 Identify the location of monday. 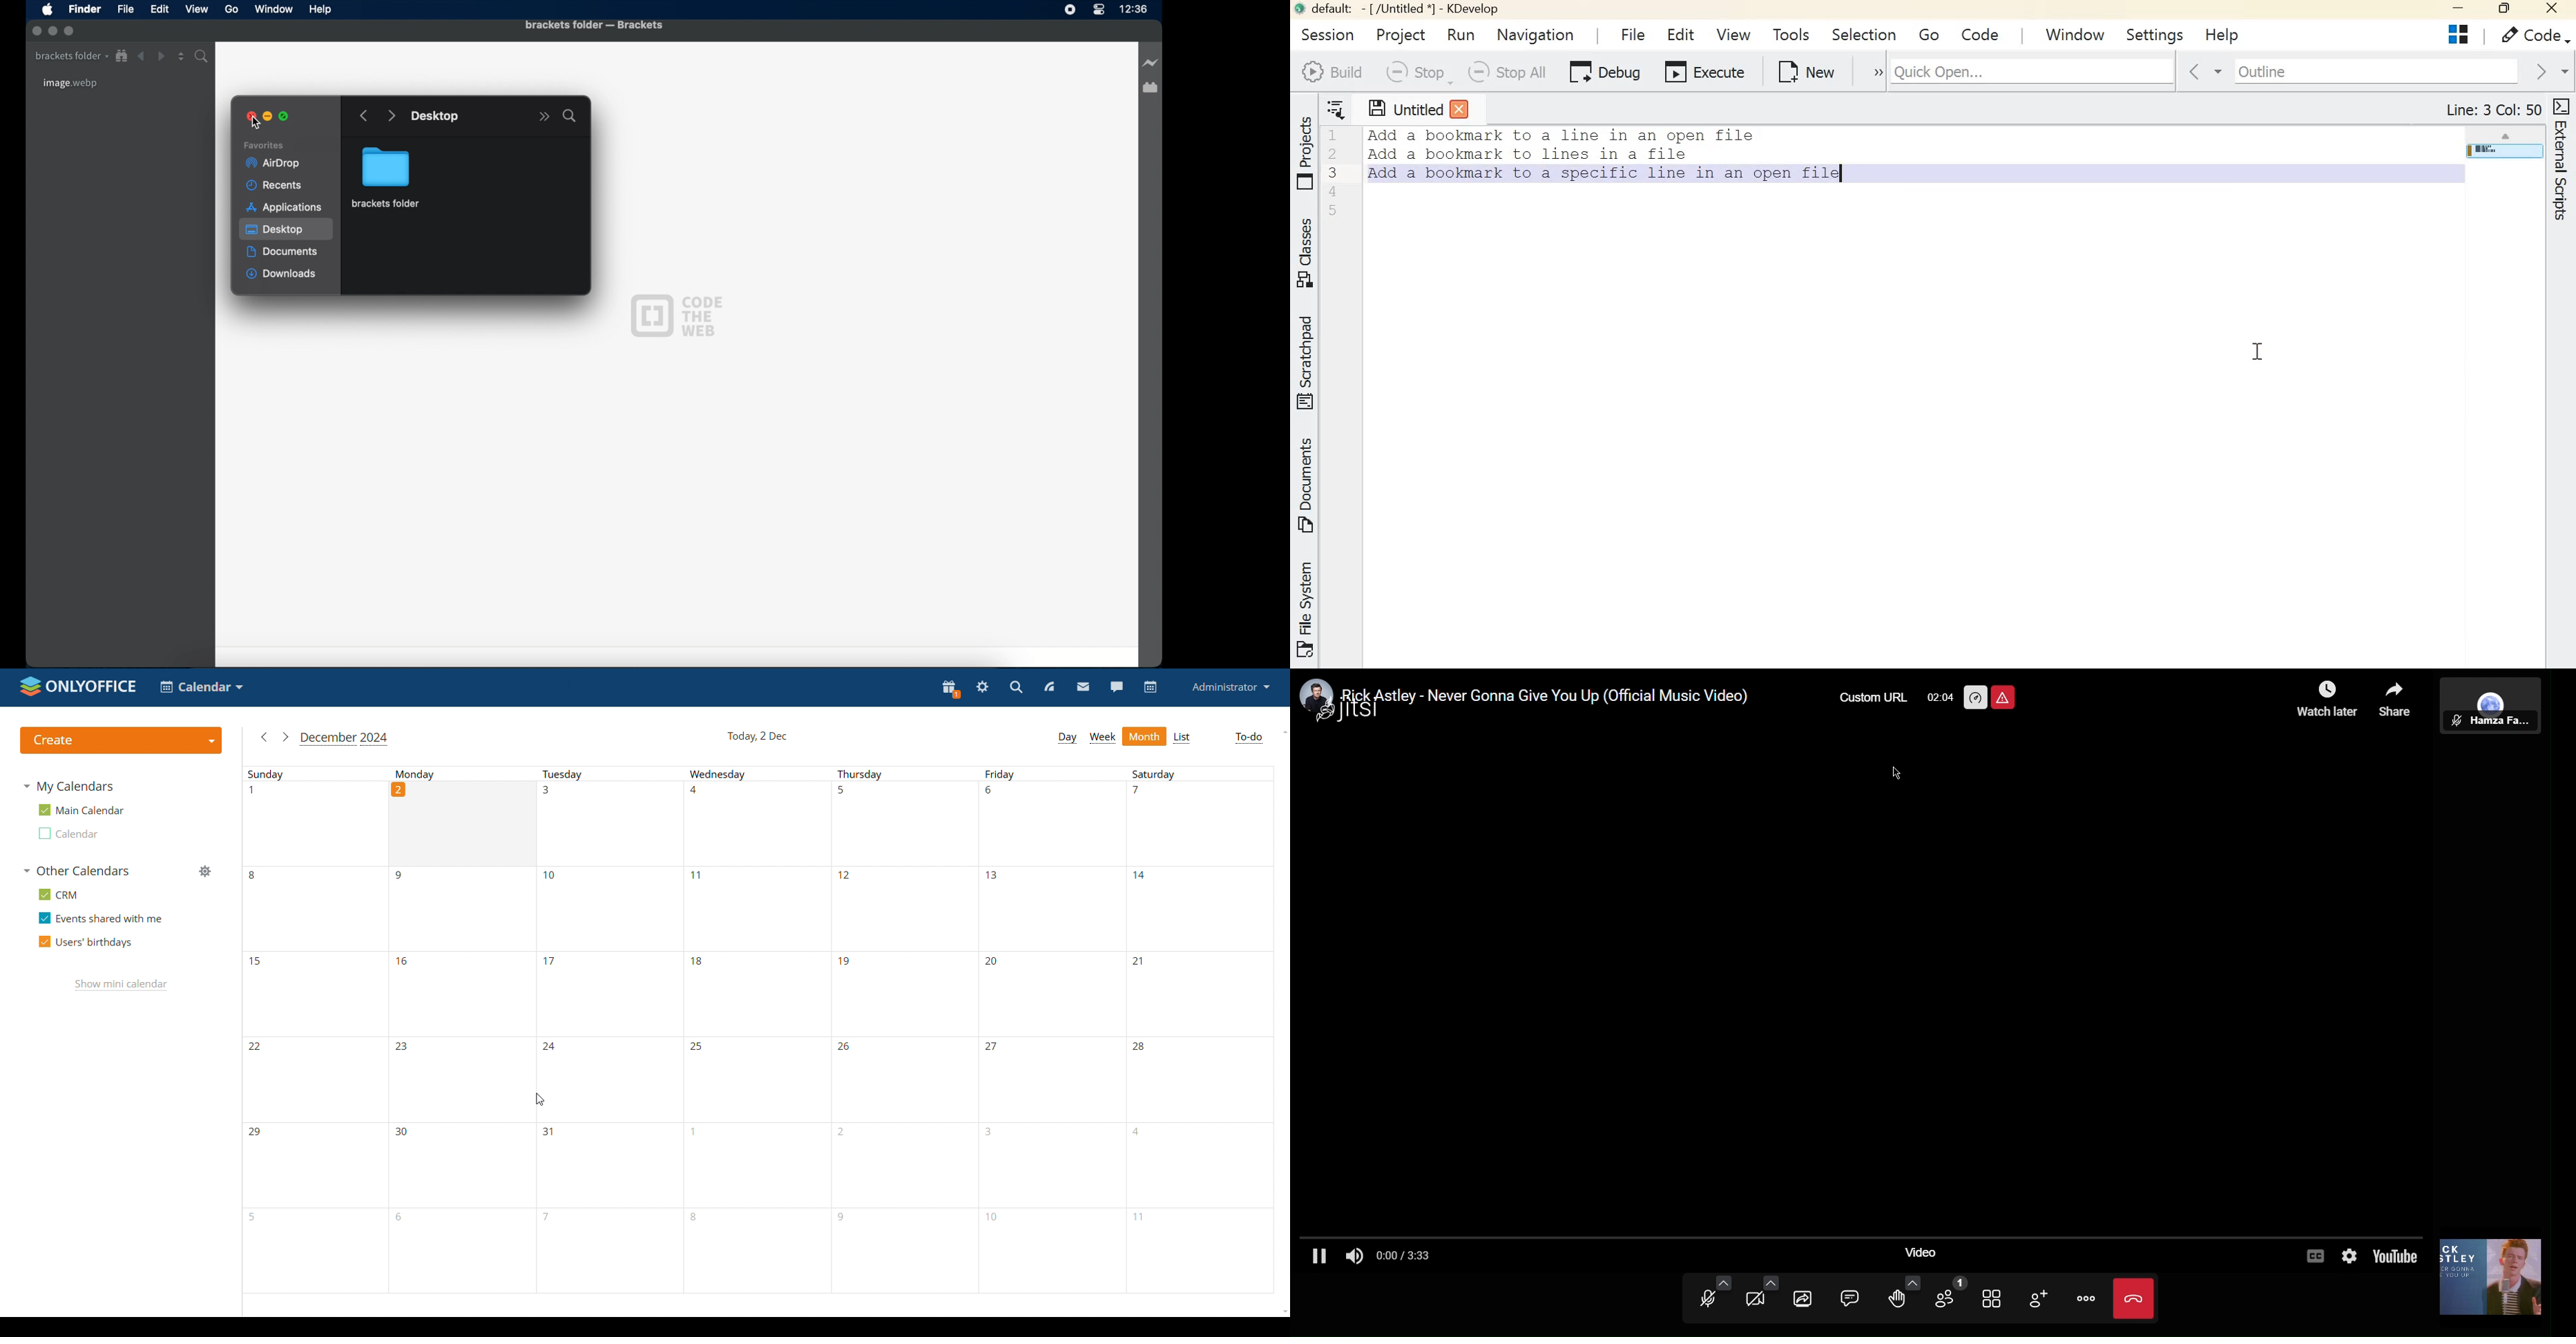
(461, 1030).